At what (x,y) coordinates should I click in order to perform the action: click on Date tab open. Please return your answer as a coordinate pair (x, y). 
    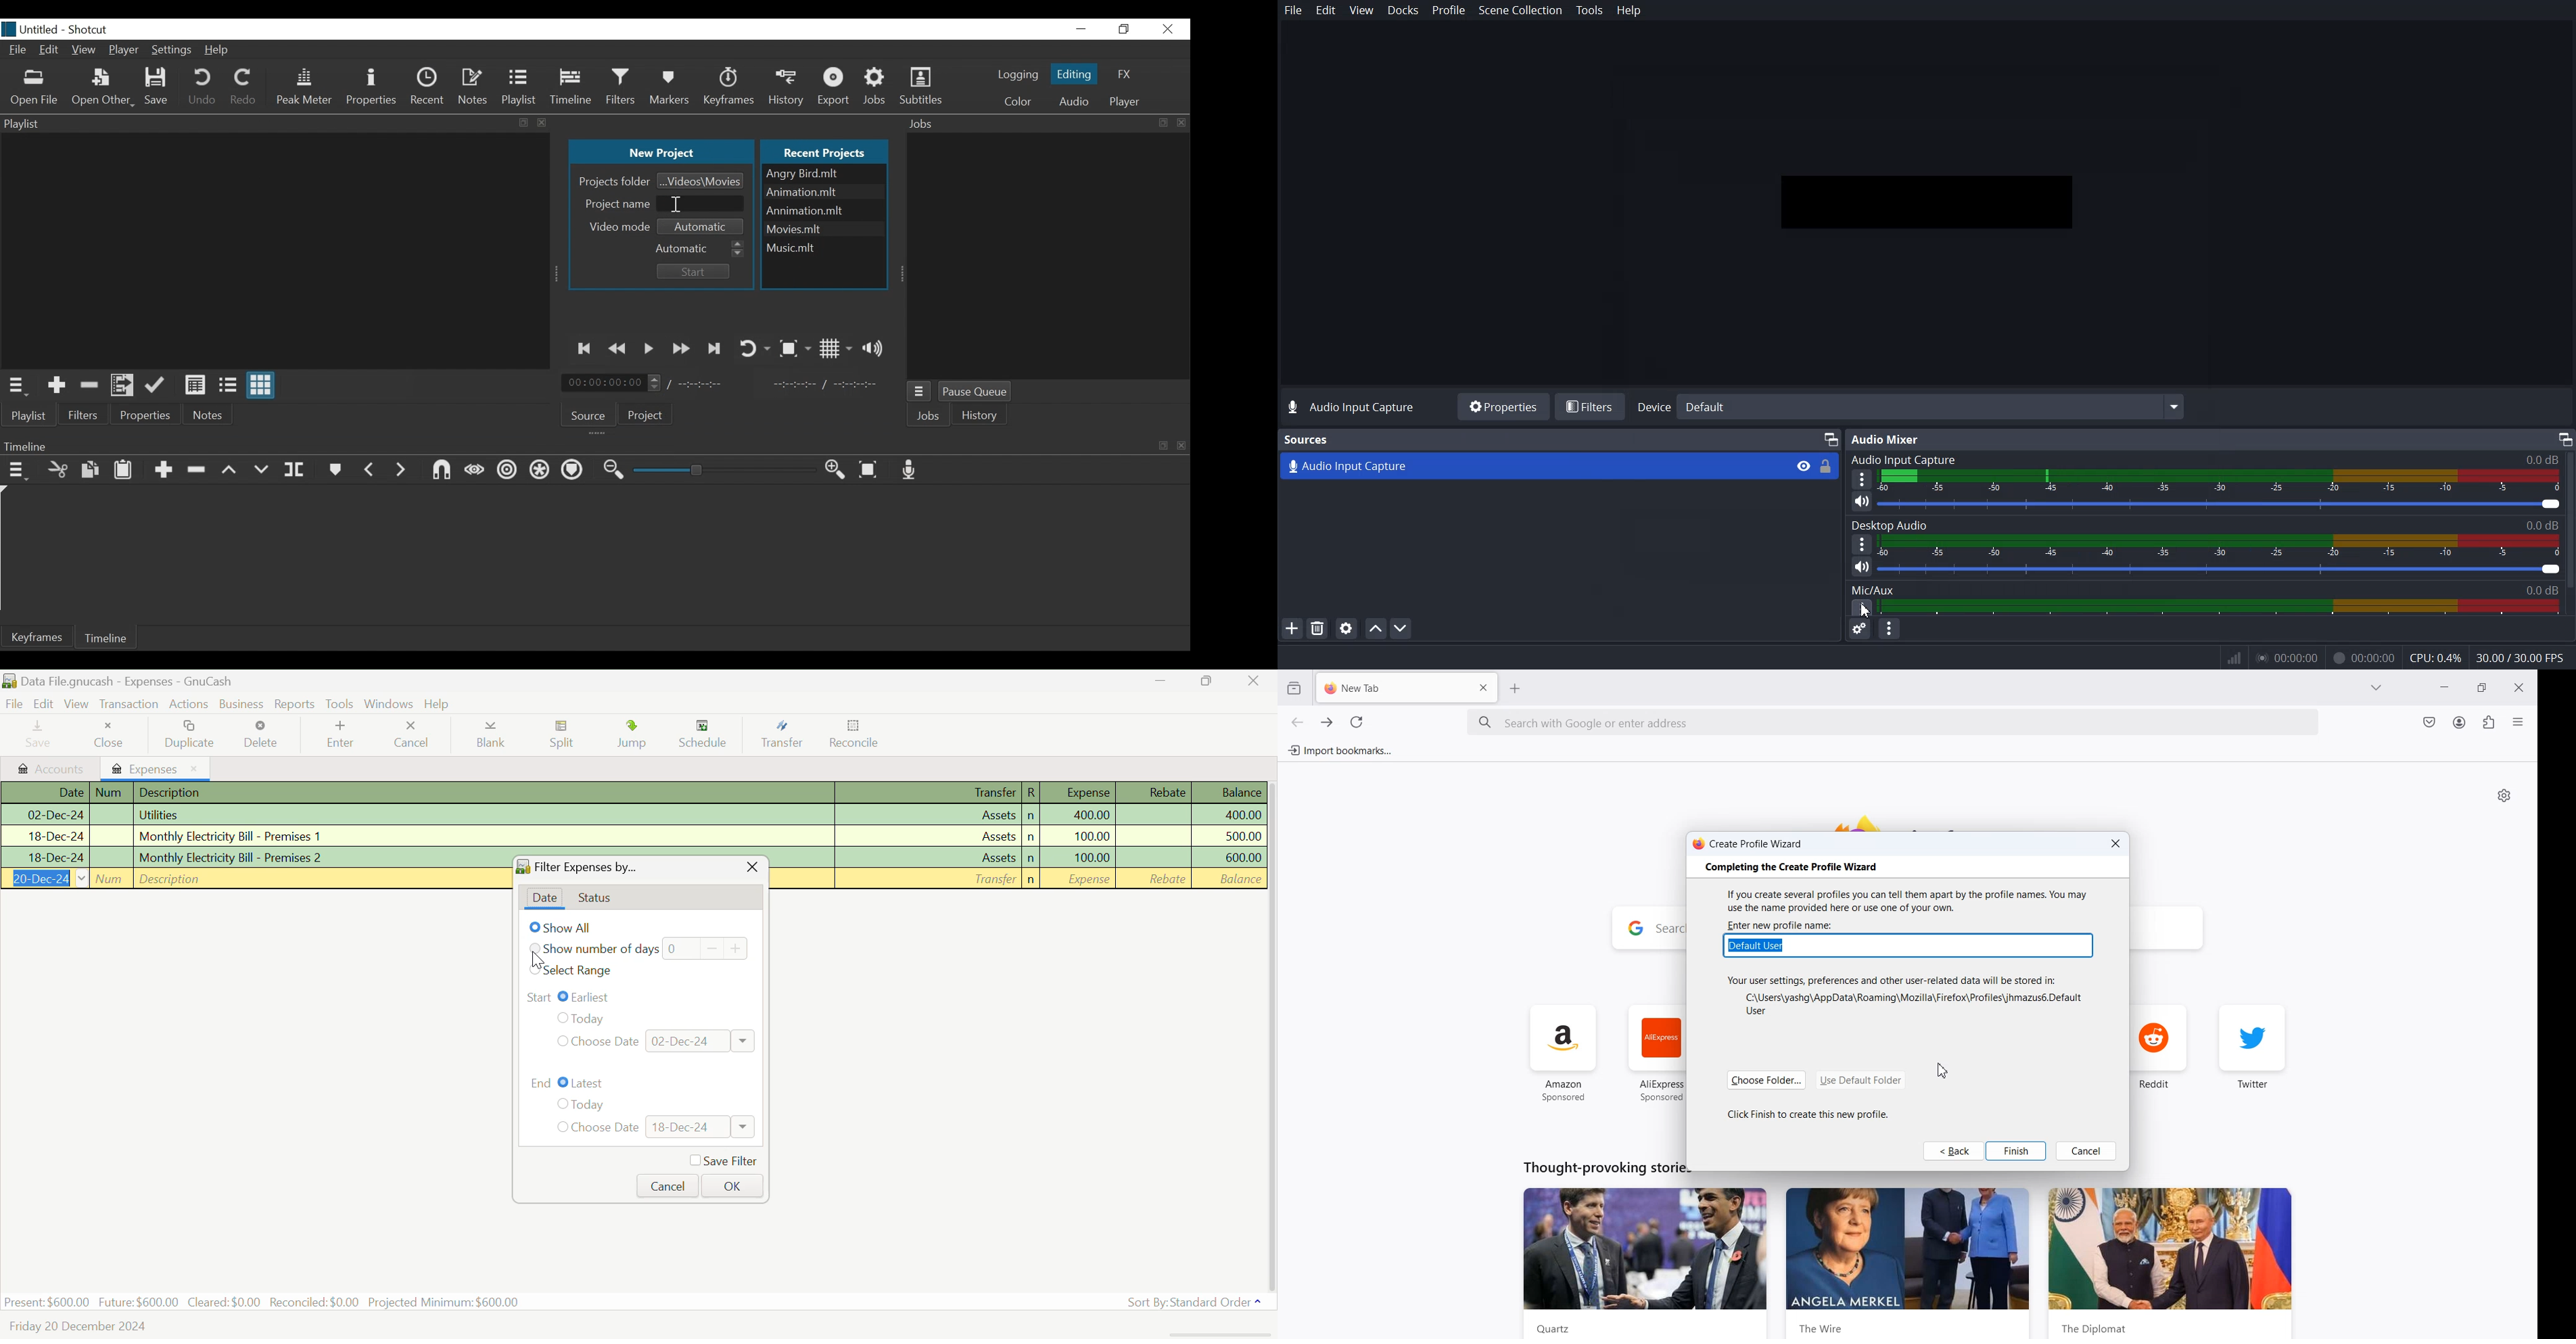
    Looking at the image, I should click on (544, 899).